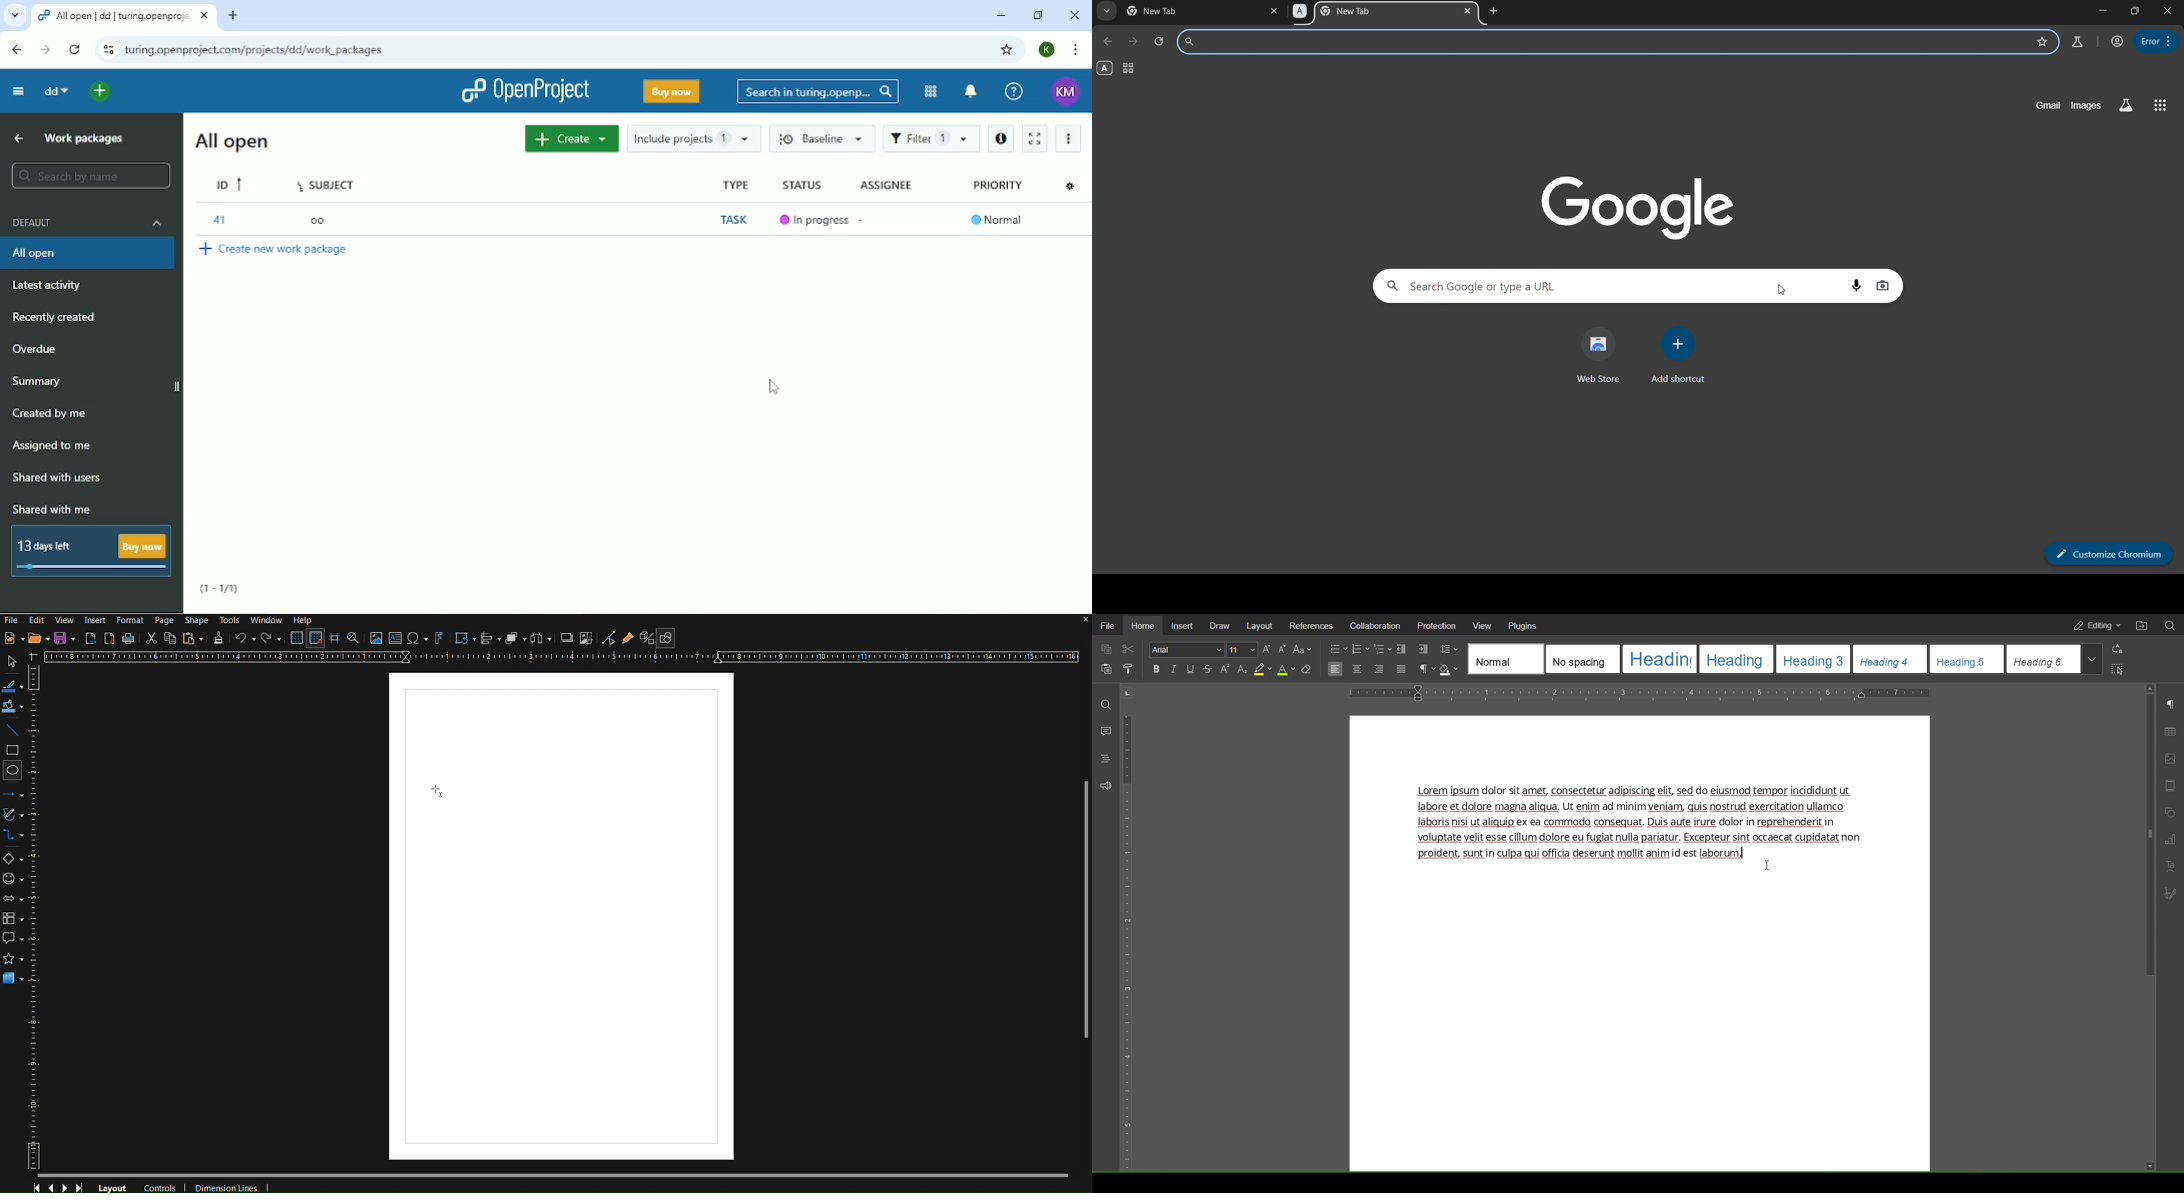 The image size is (2184, 1204). What do you see at coordinates (2117, 649) in the screenshot?
I see `Replace` at bounding box center [2117, 649].